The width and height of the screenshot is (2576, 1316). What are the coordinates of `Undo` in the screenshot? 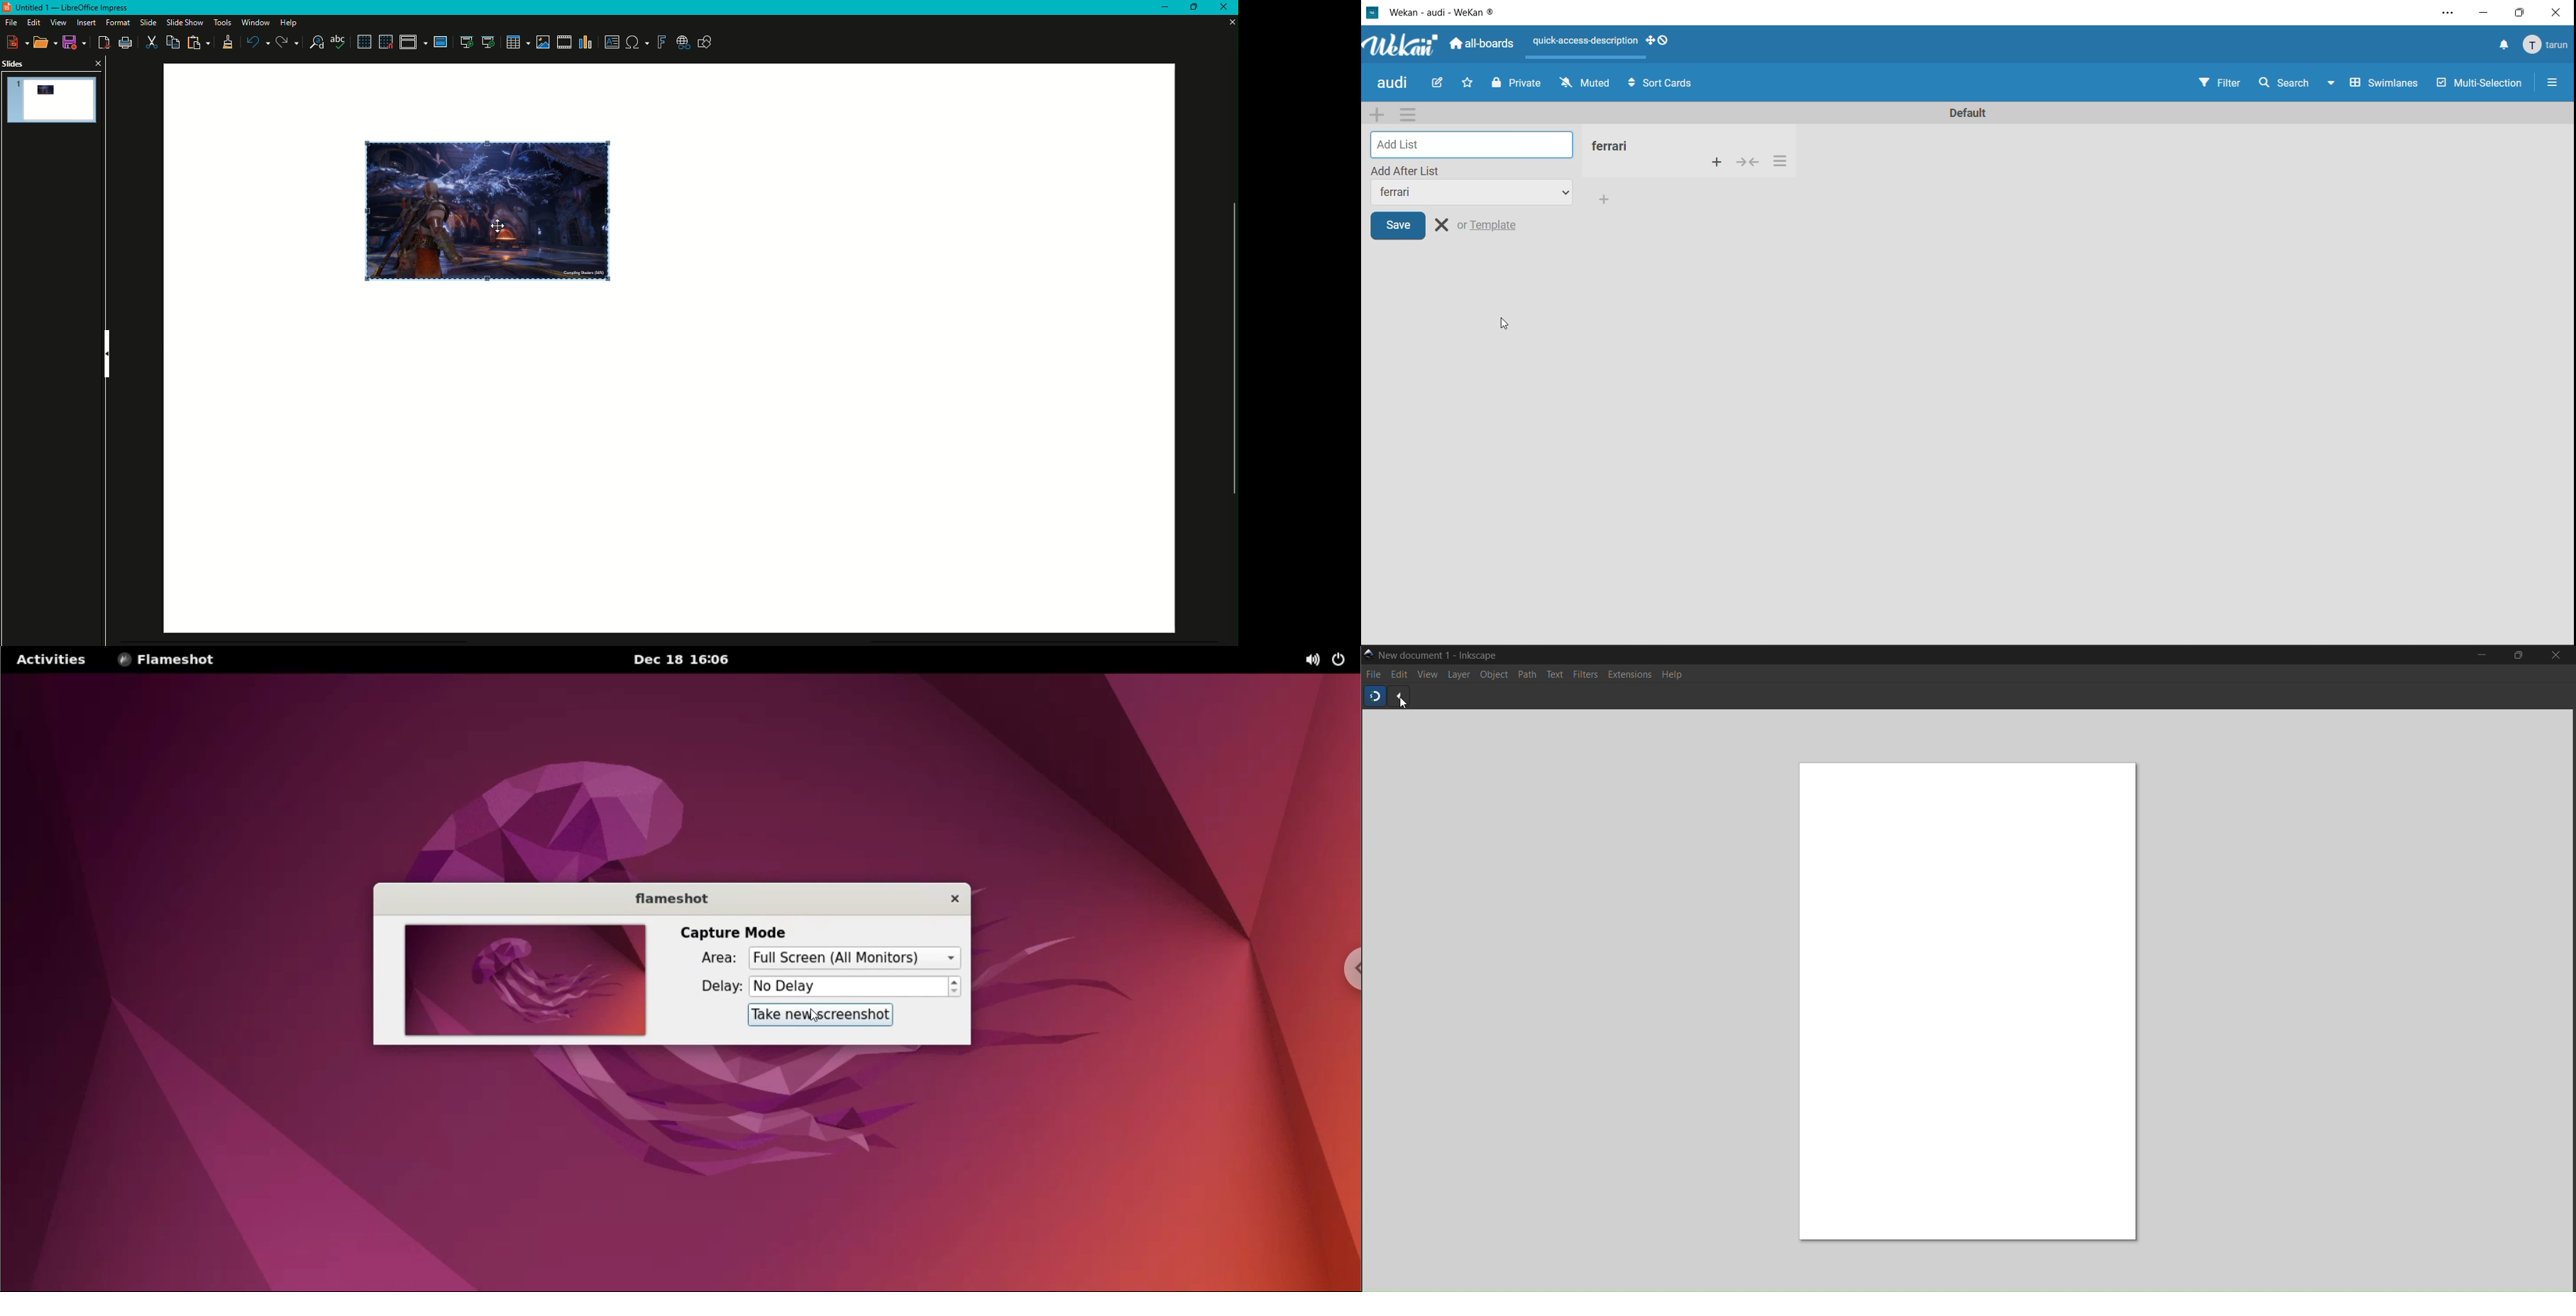 It's located at (256, 42).